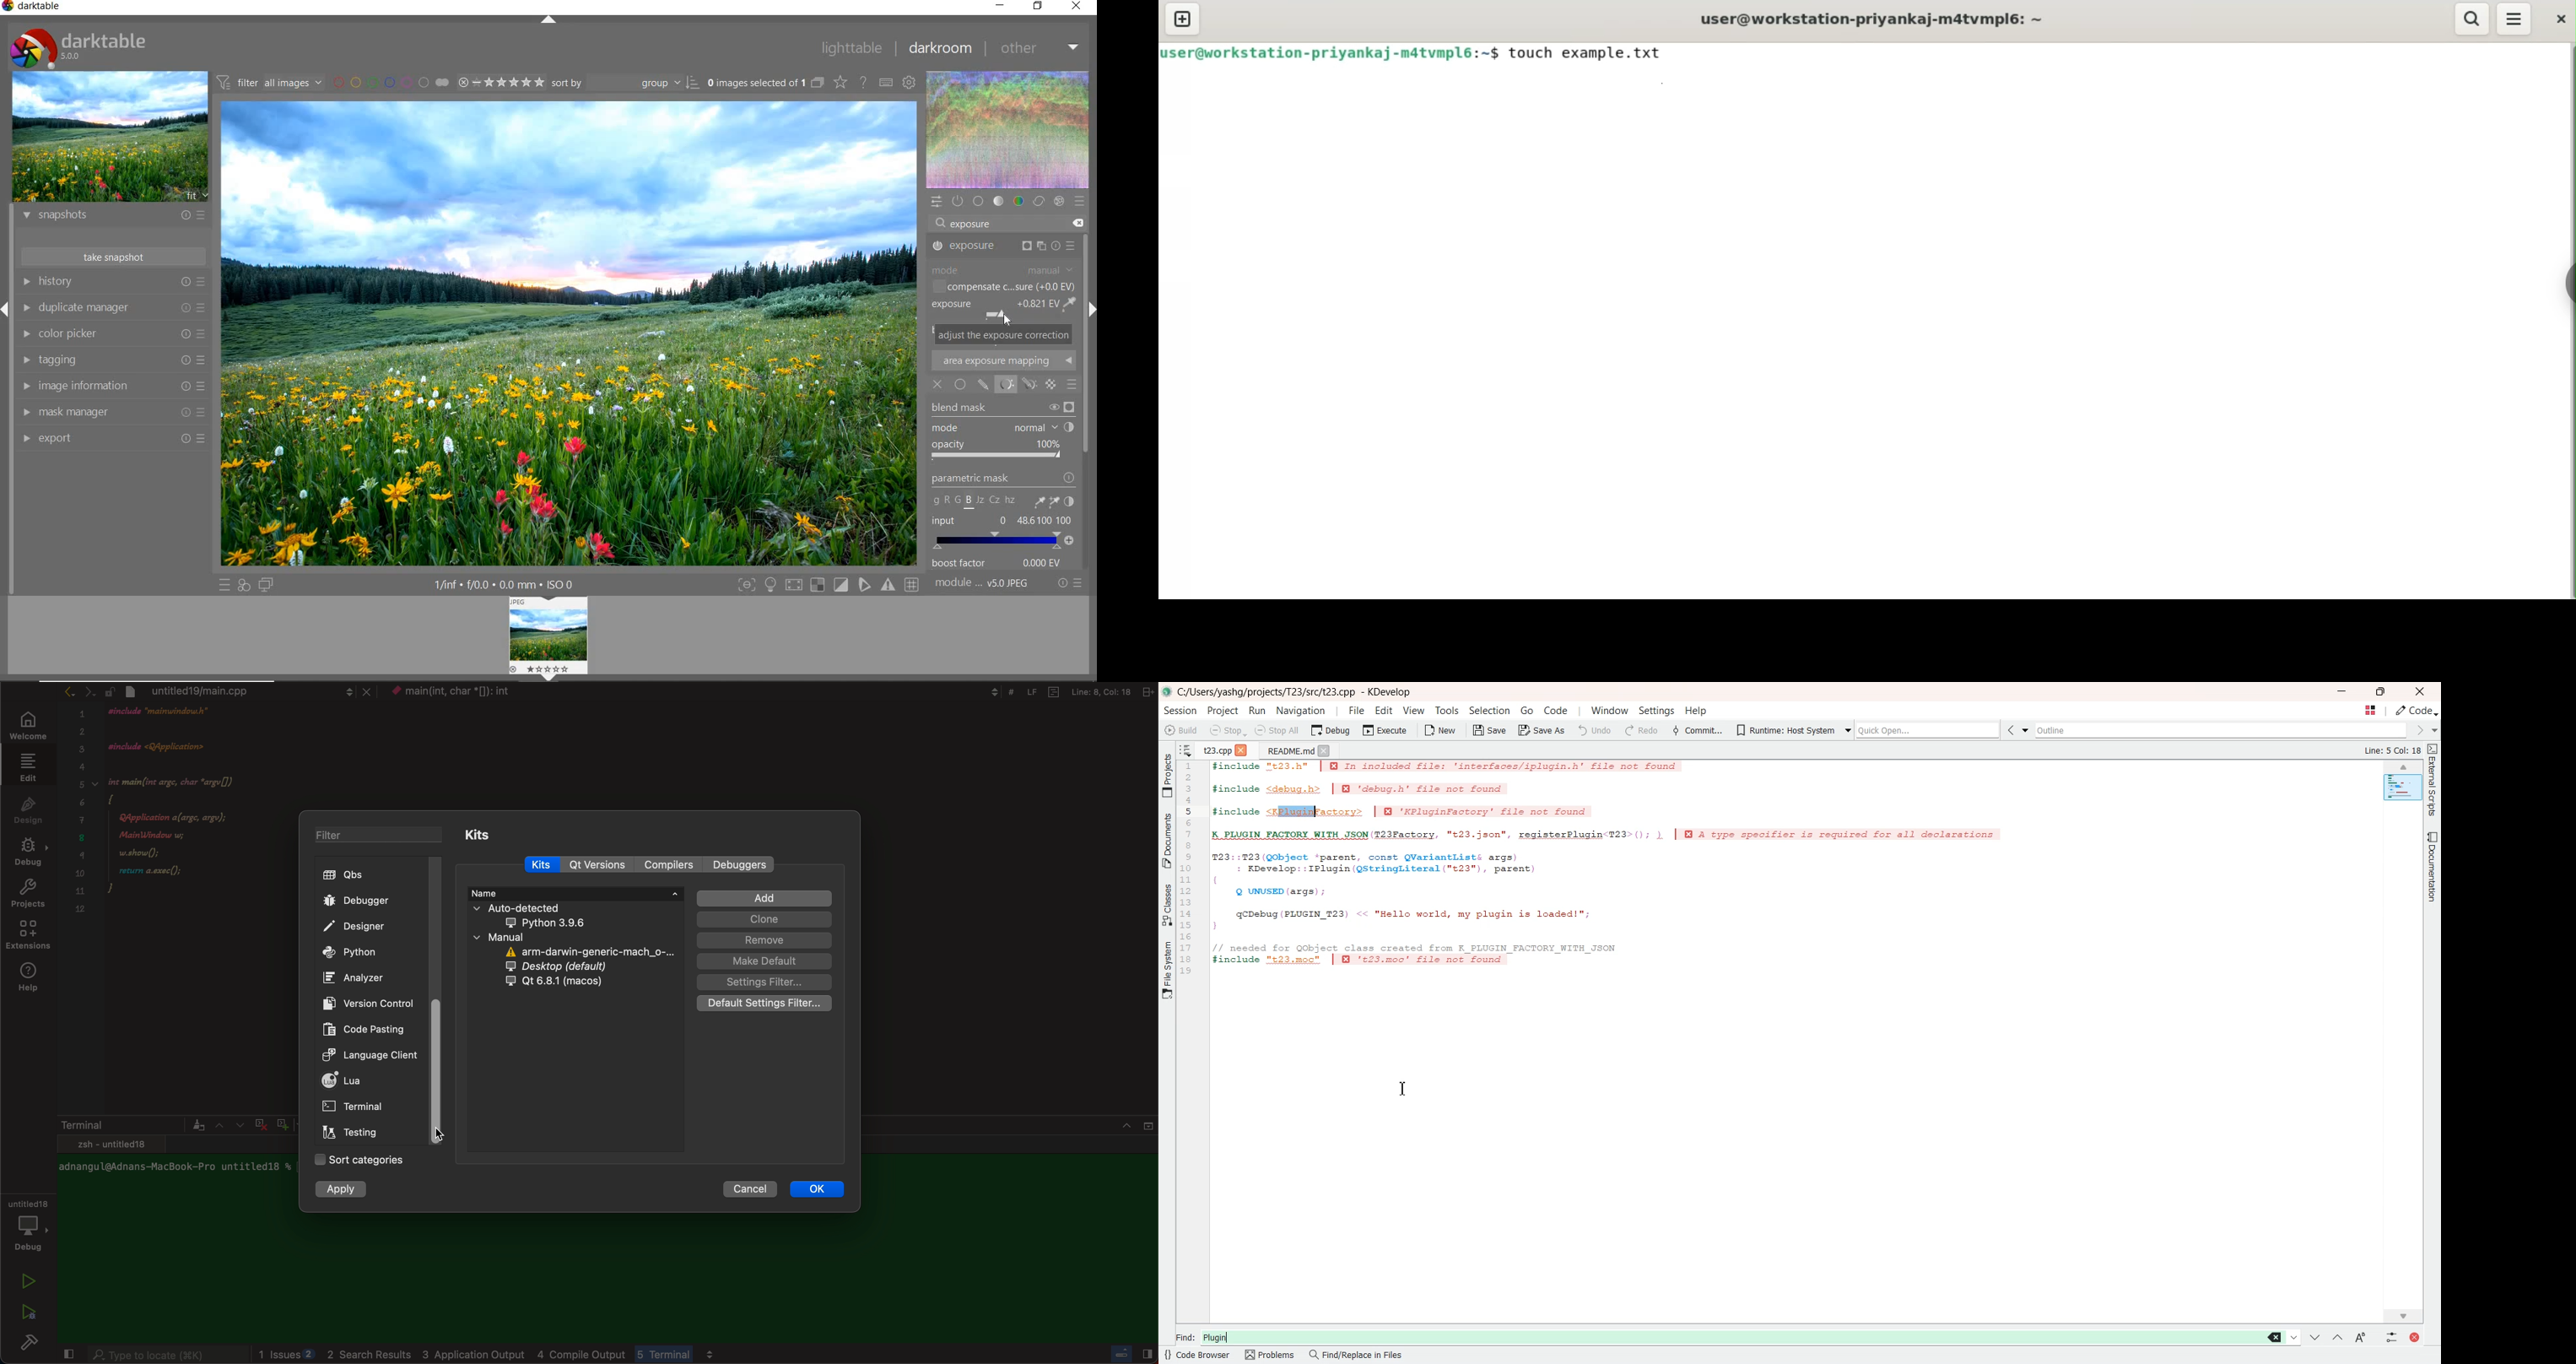 This screenshot has height=1372, width=2576. What do you see at coordinates (1002, 410) in the screenshot?
I see `blend mask` at bounding box center [1002, 410].